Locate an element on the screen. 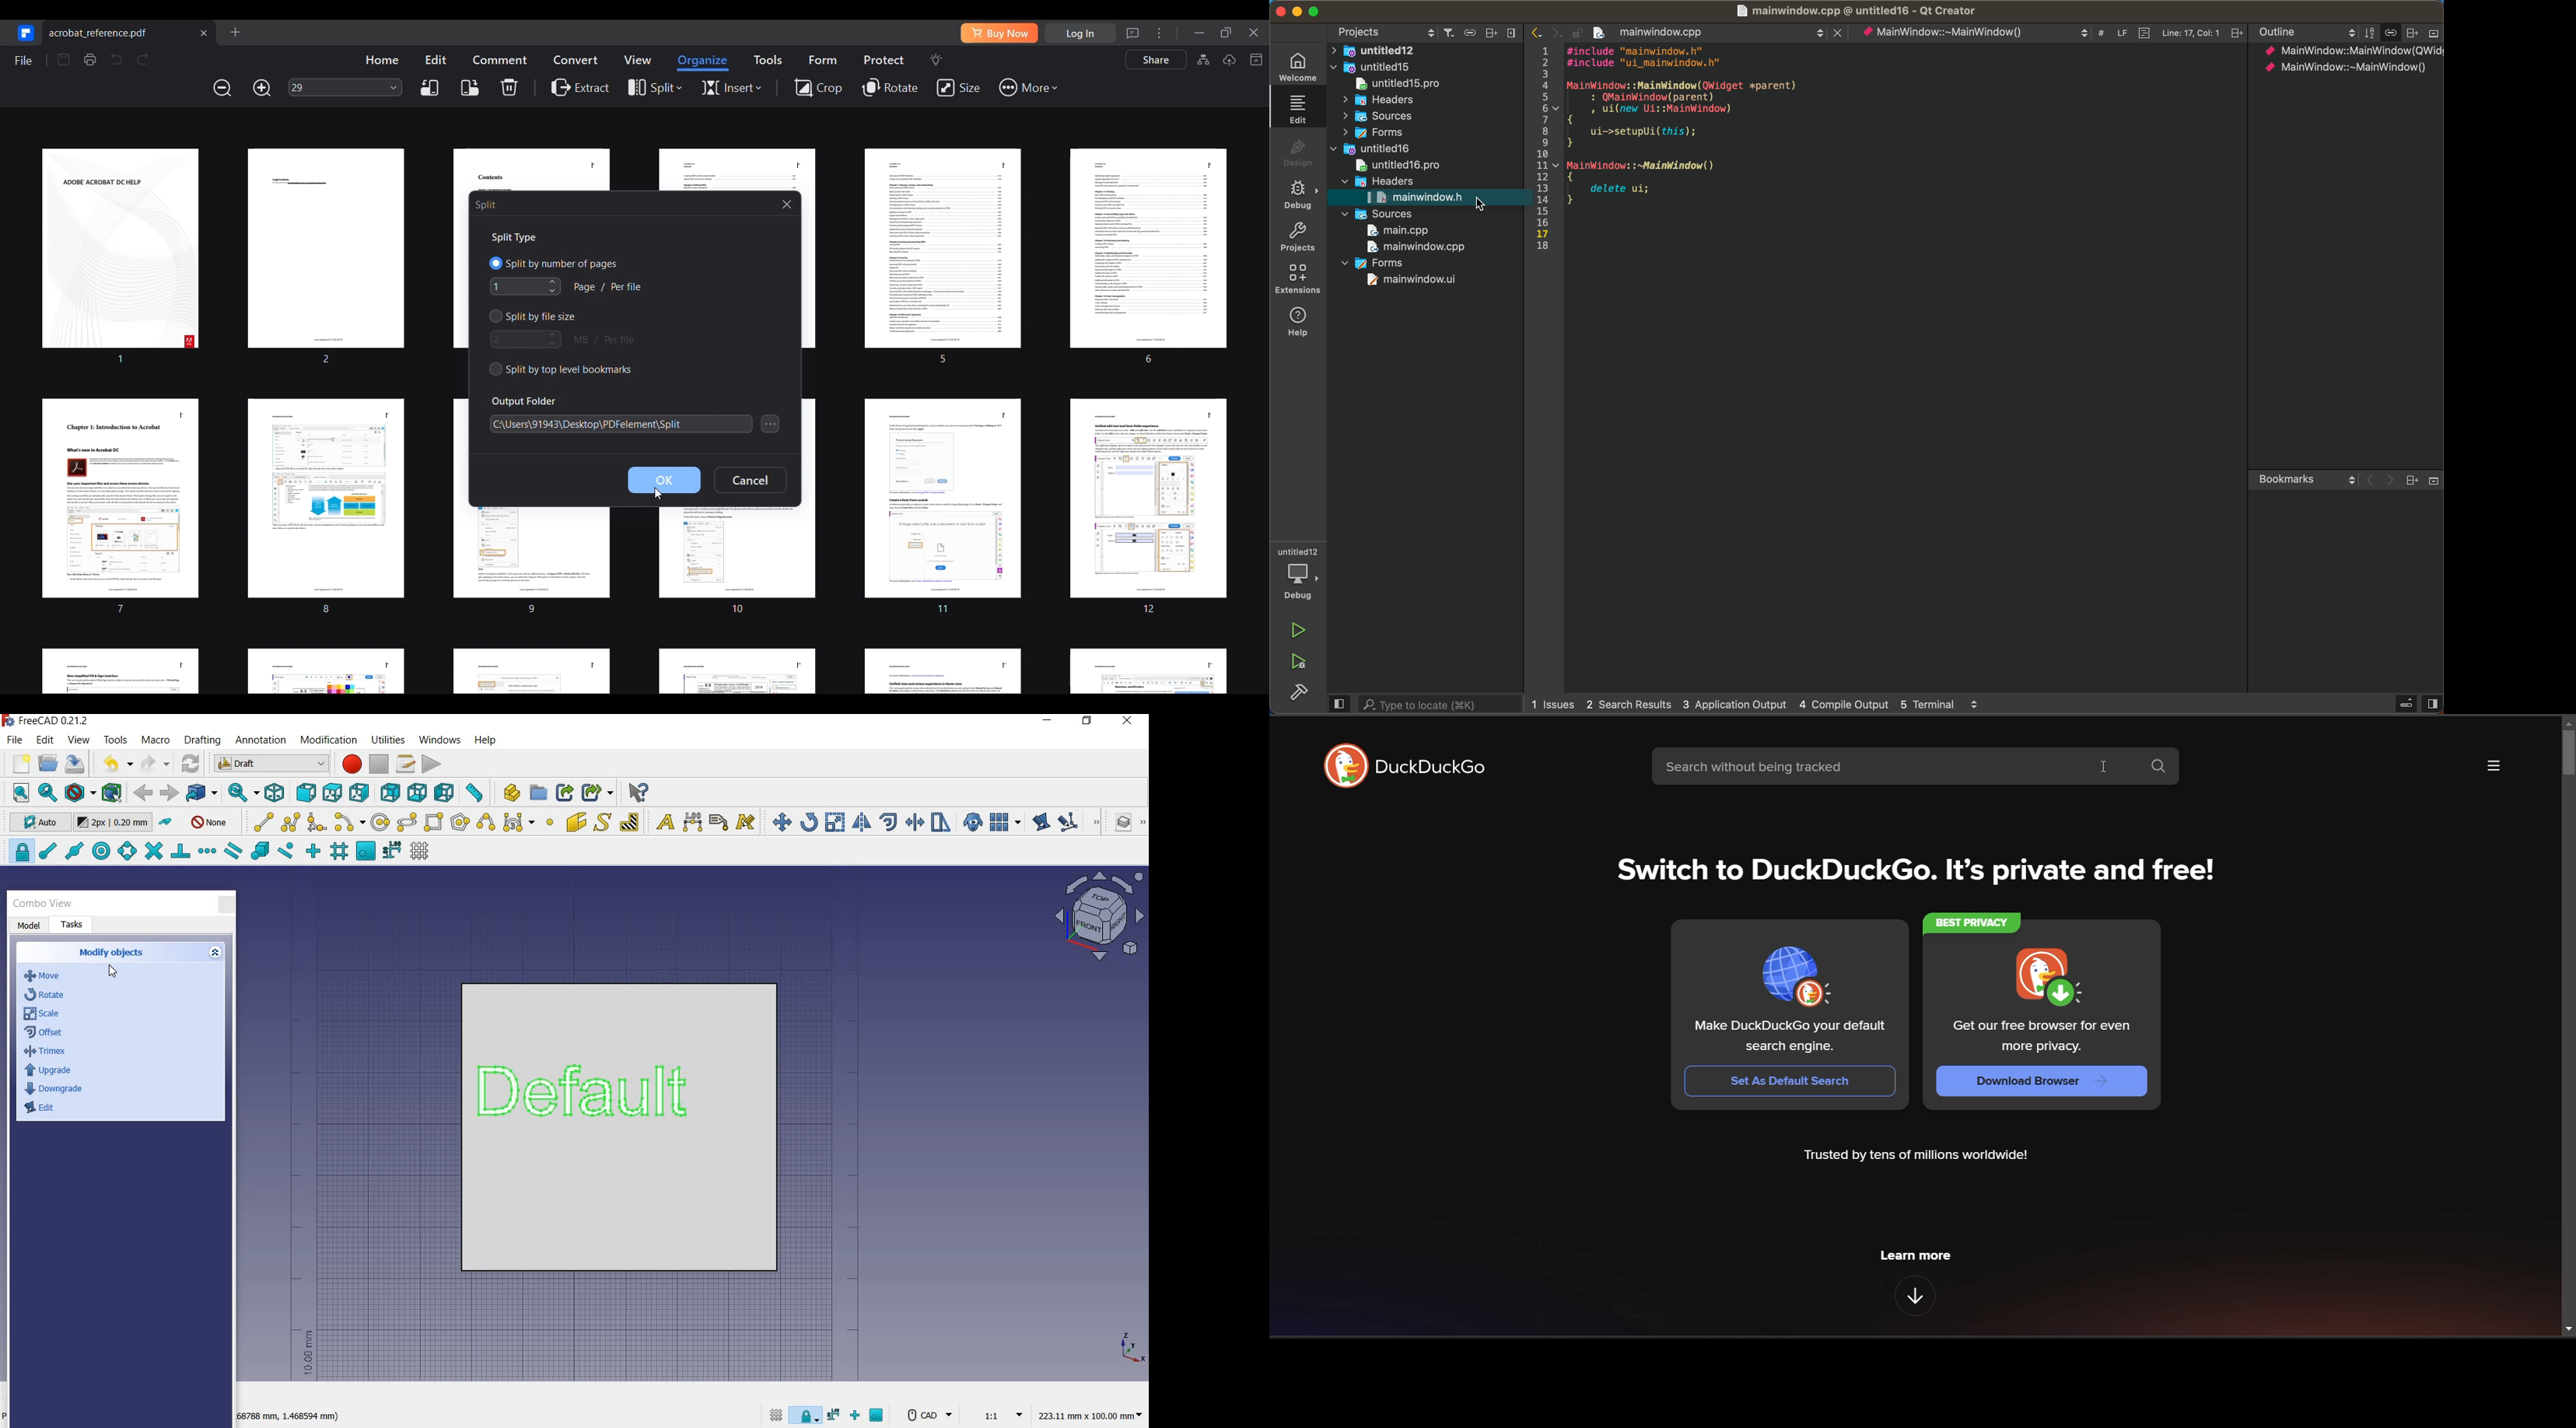 Image resolution: width=2576 pixels, height=1428 pixels. stretch is located at coordinates (942, 823).